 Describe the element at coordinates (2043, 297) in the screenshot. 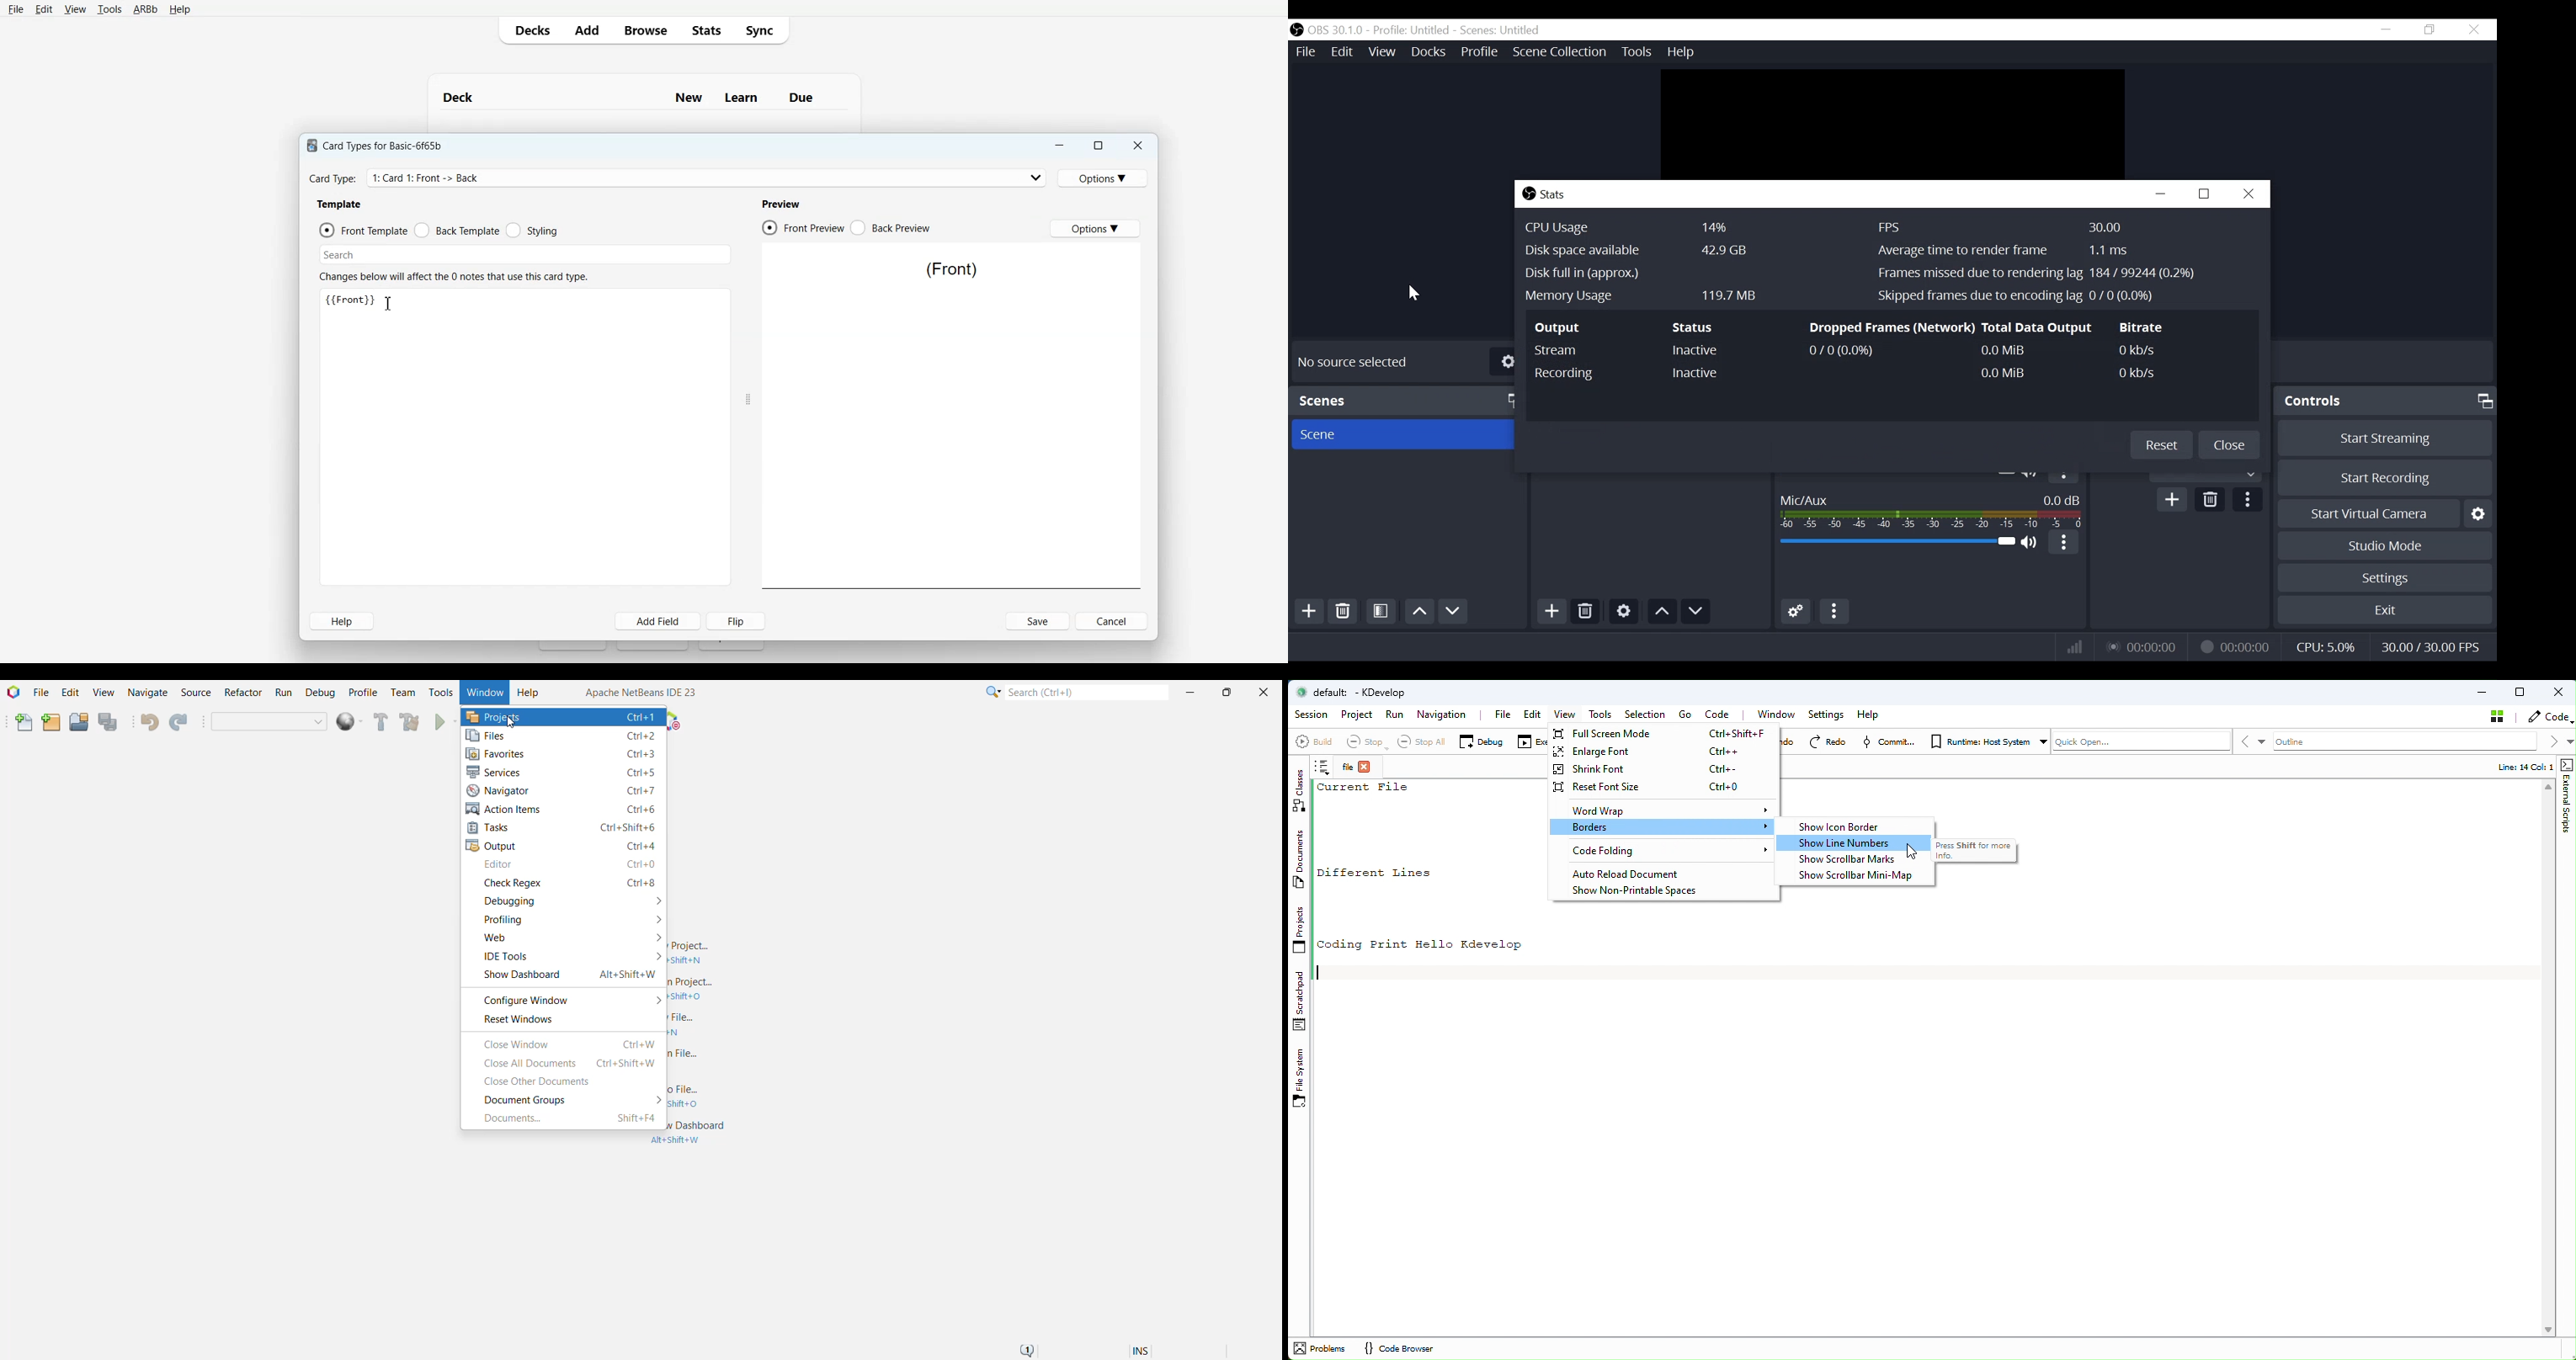

I see `Skipped frames due to encoding lag` at that location.